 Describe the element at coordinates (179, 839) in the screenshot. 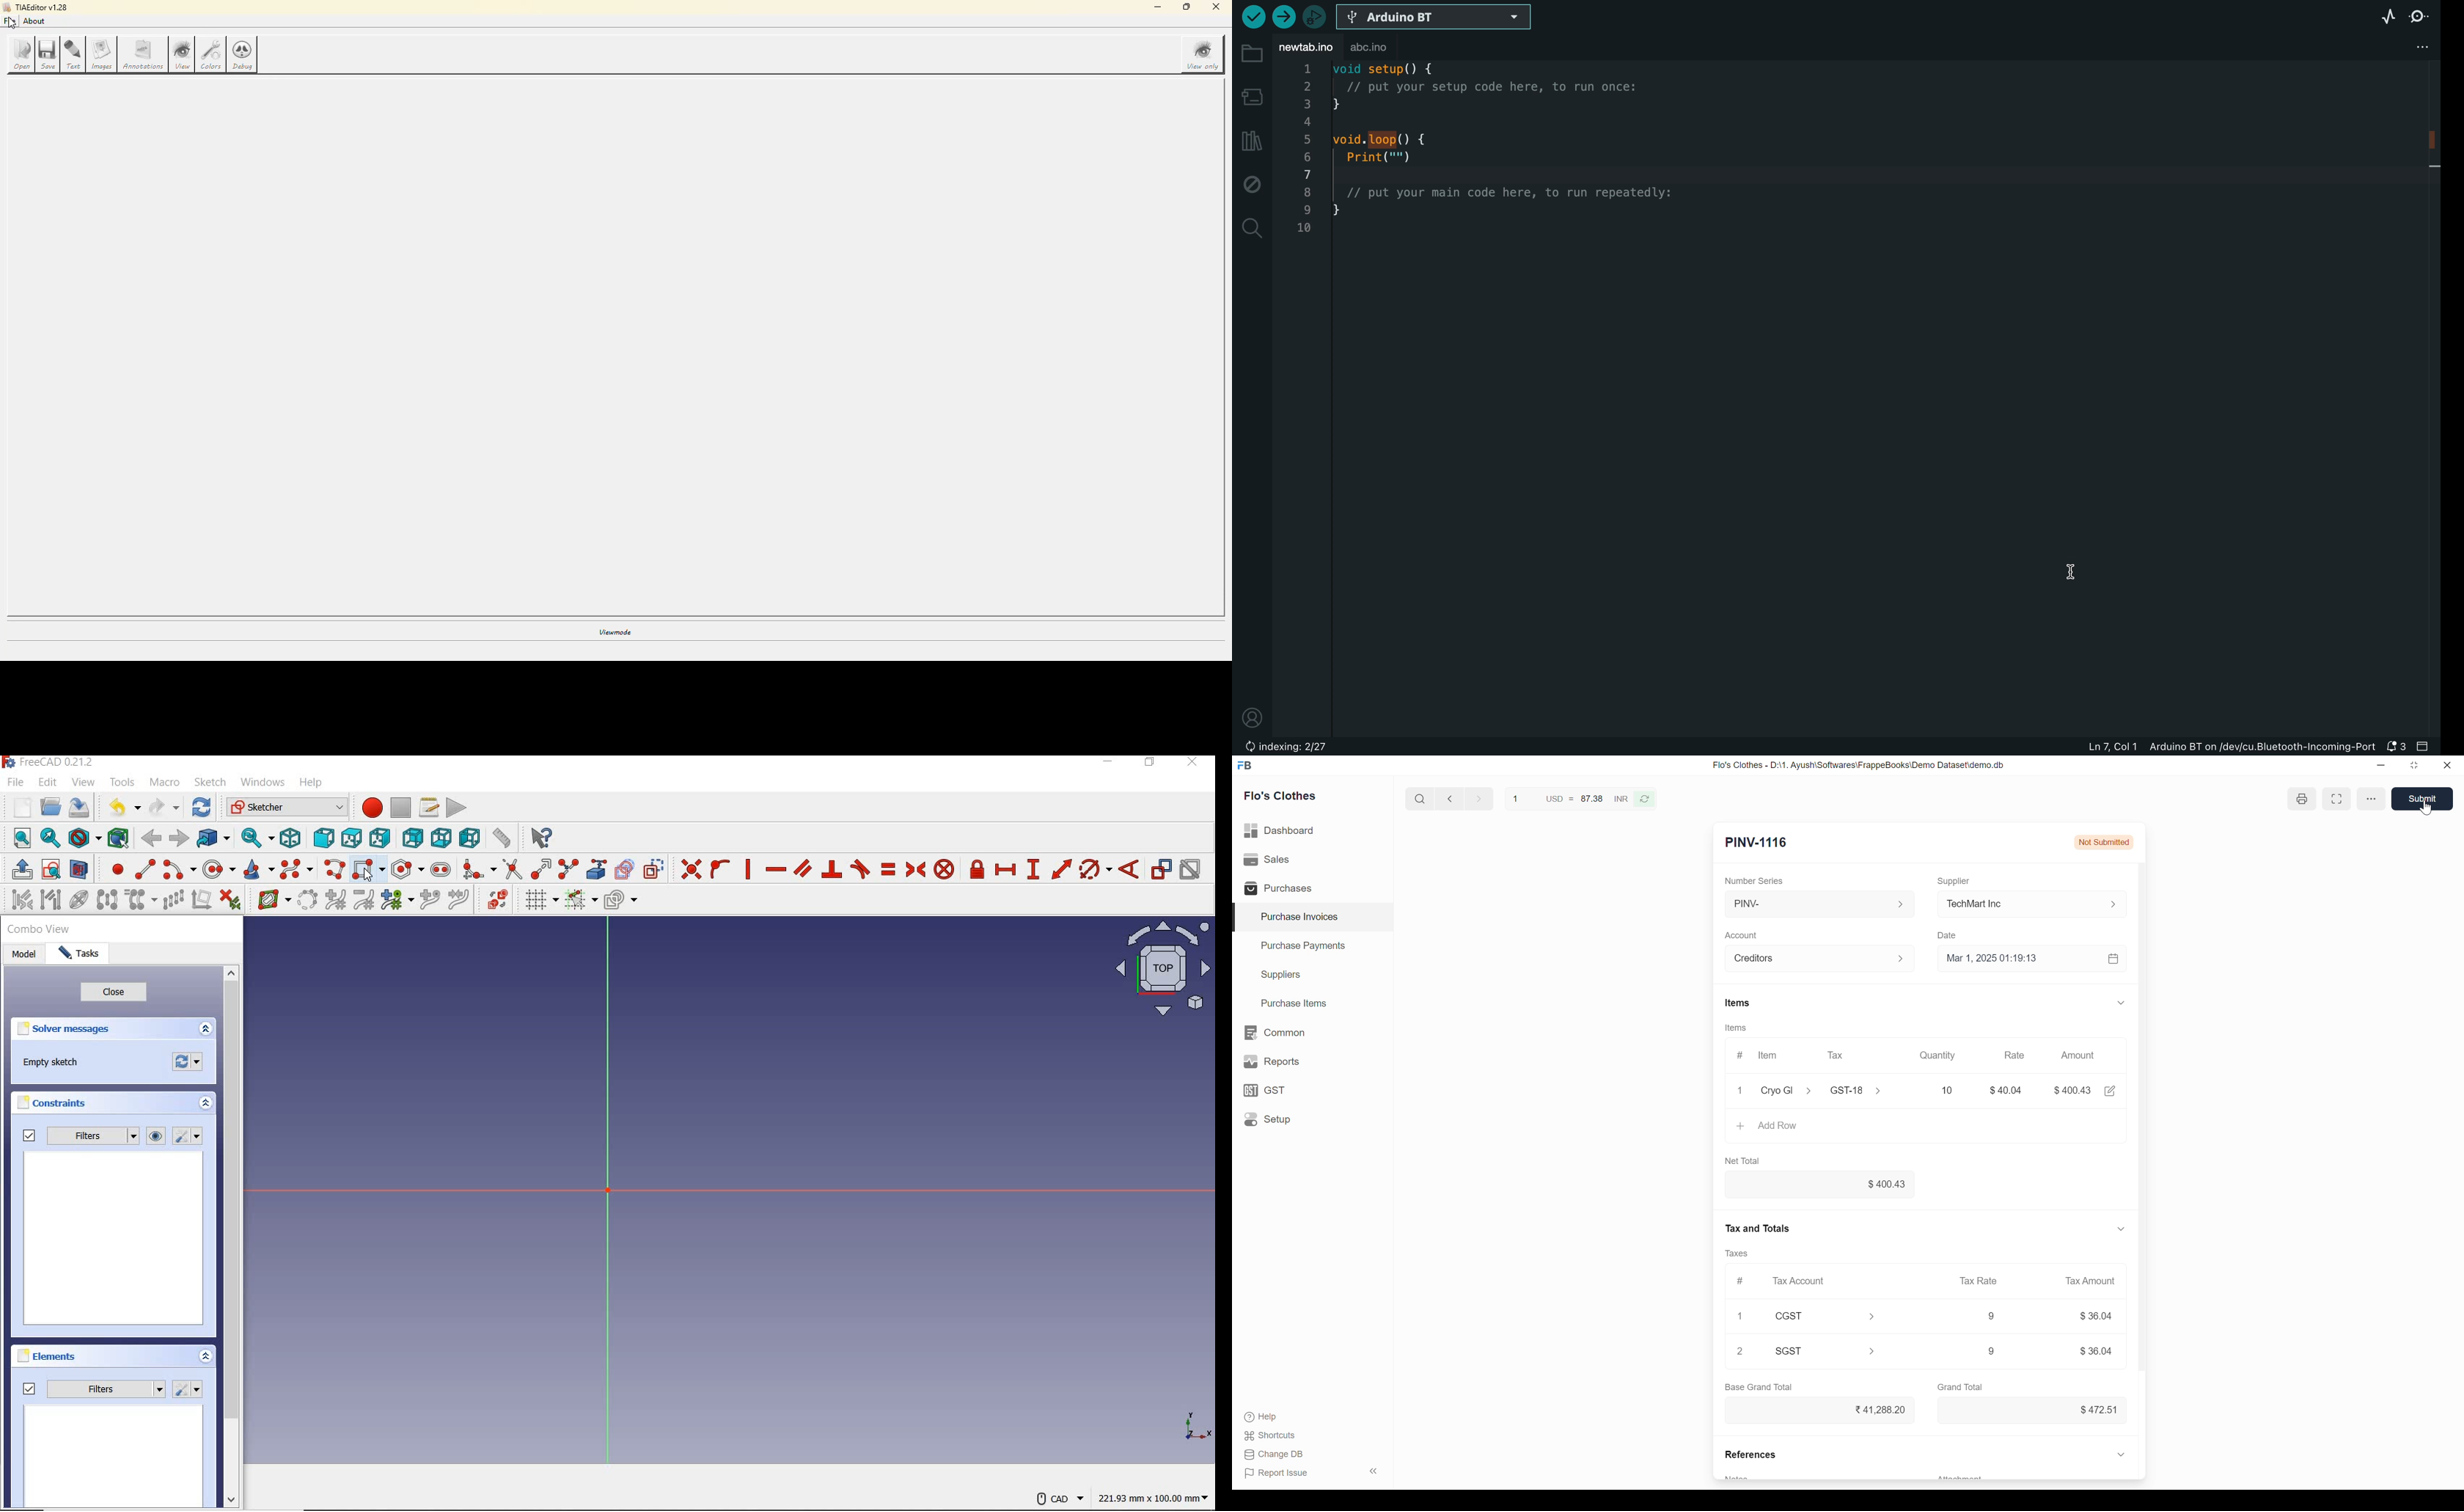

I see `forward` at that location.